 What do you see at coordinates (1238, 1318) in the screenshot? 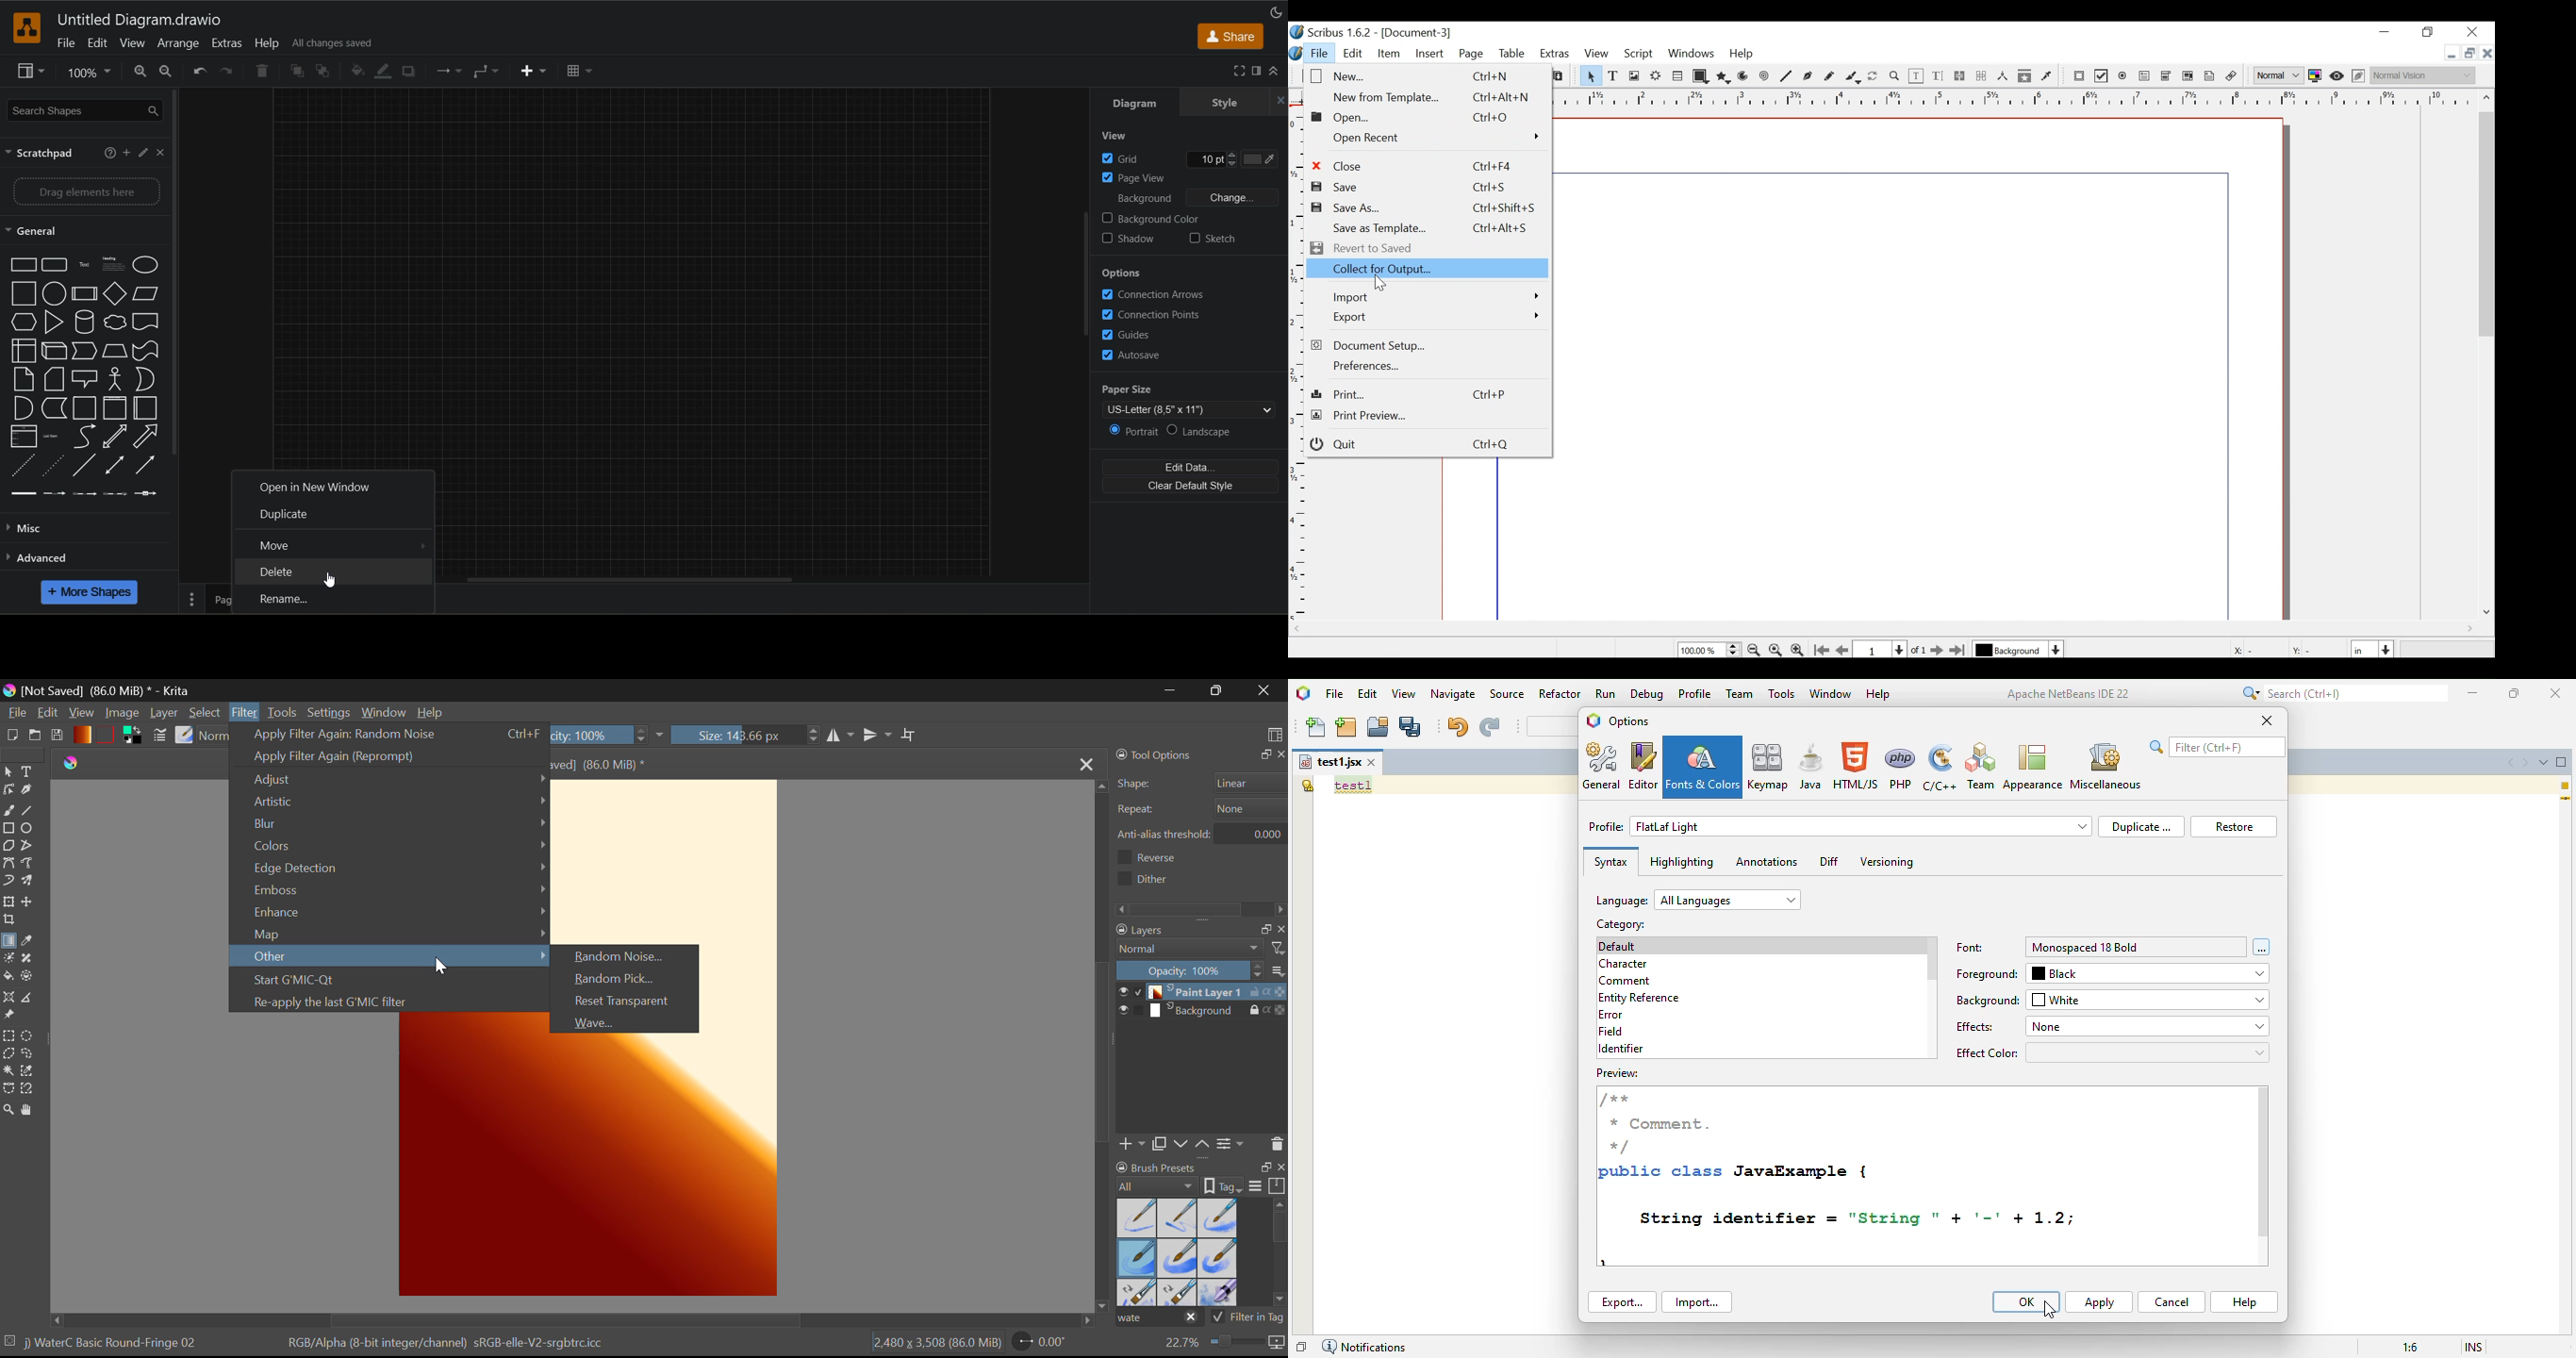
I see `tag filter` at bounding box center [1238, 1318].